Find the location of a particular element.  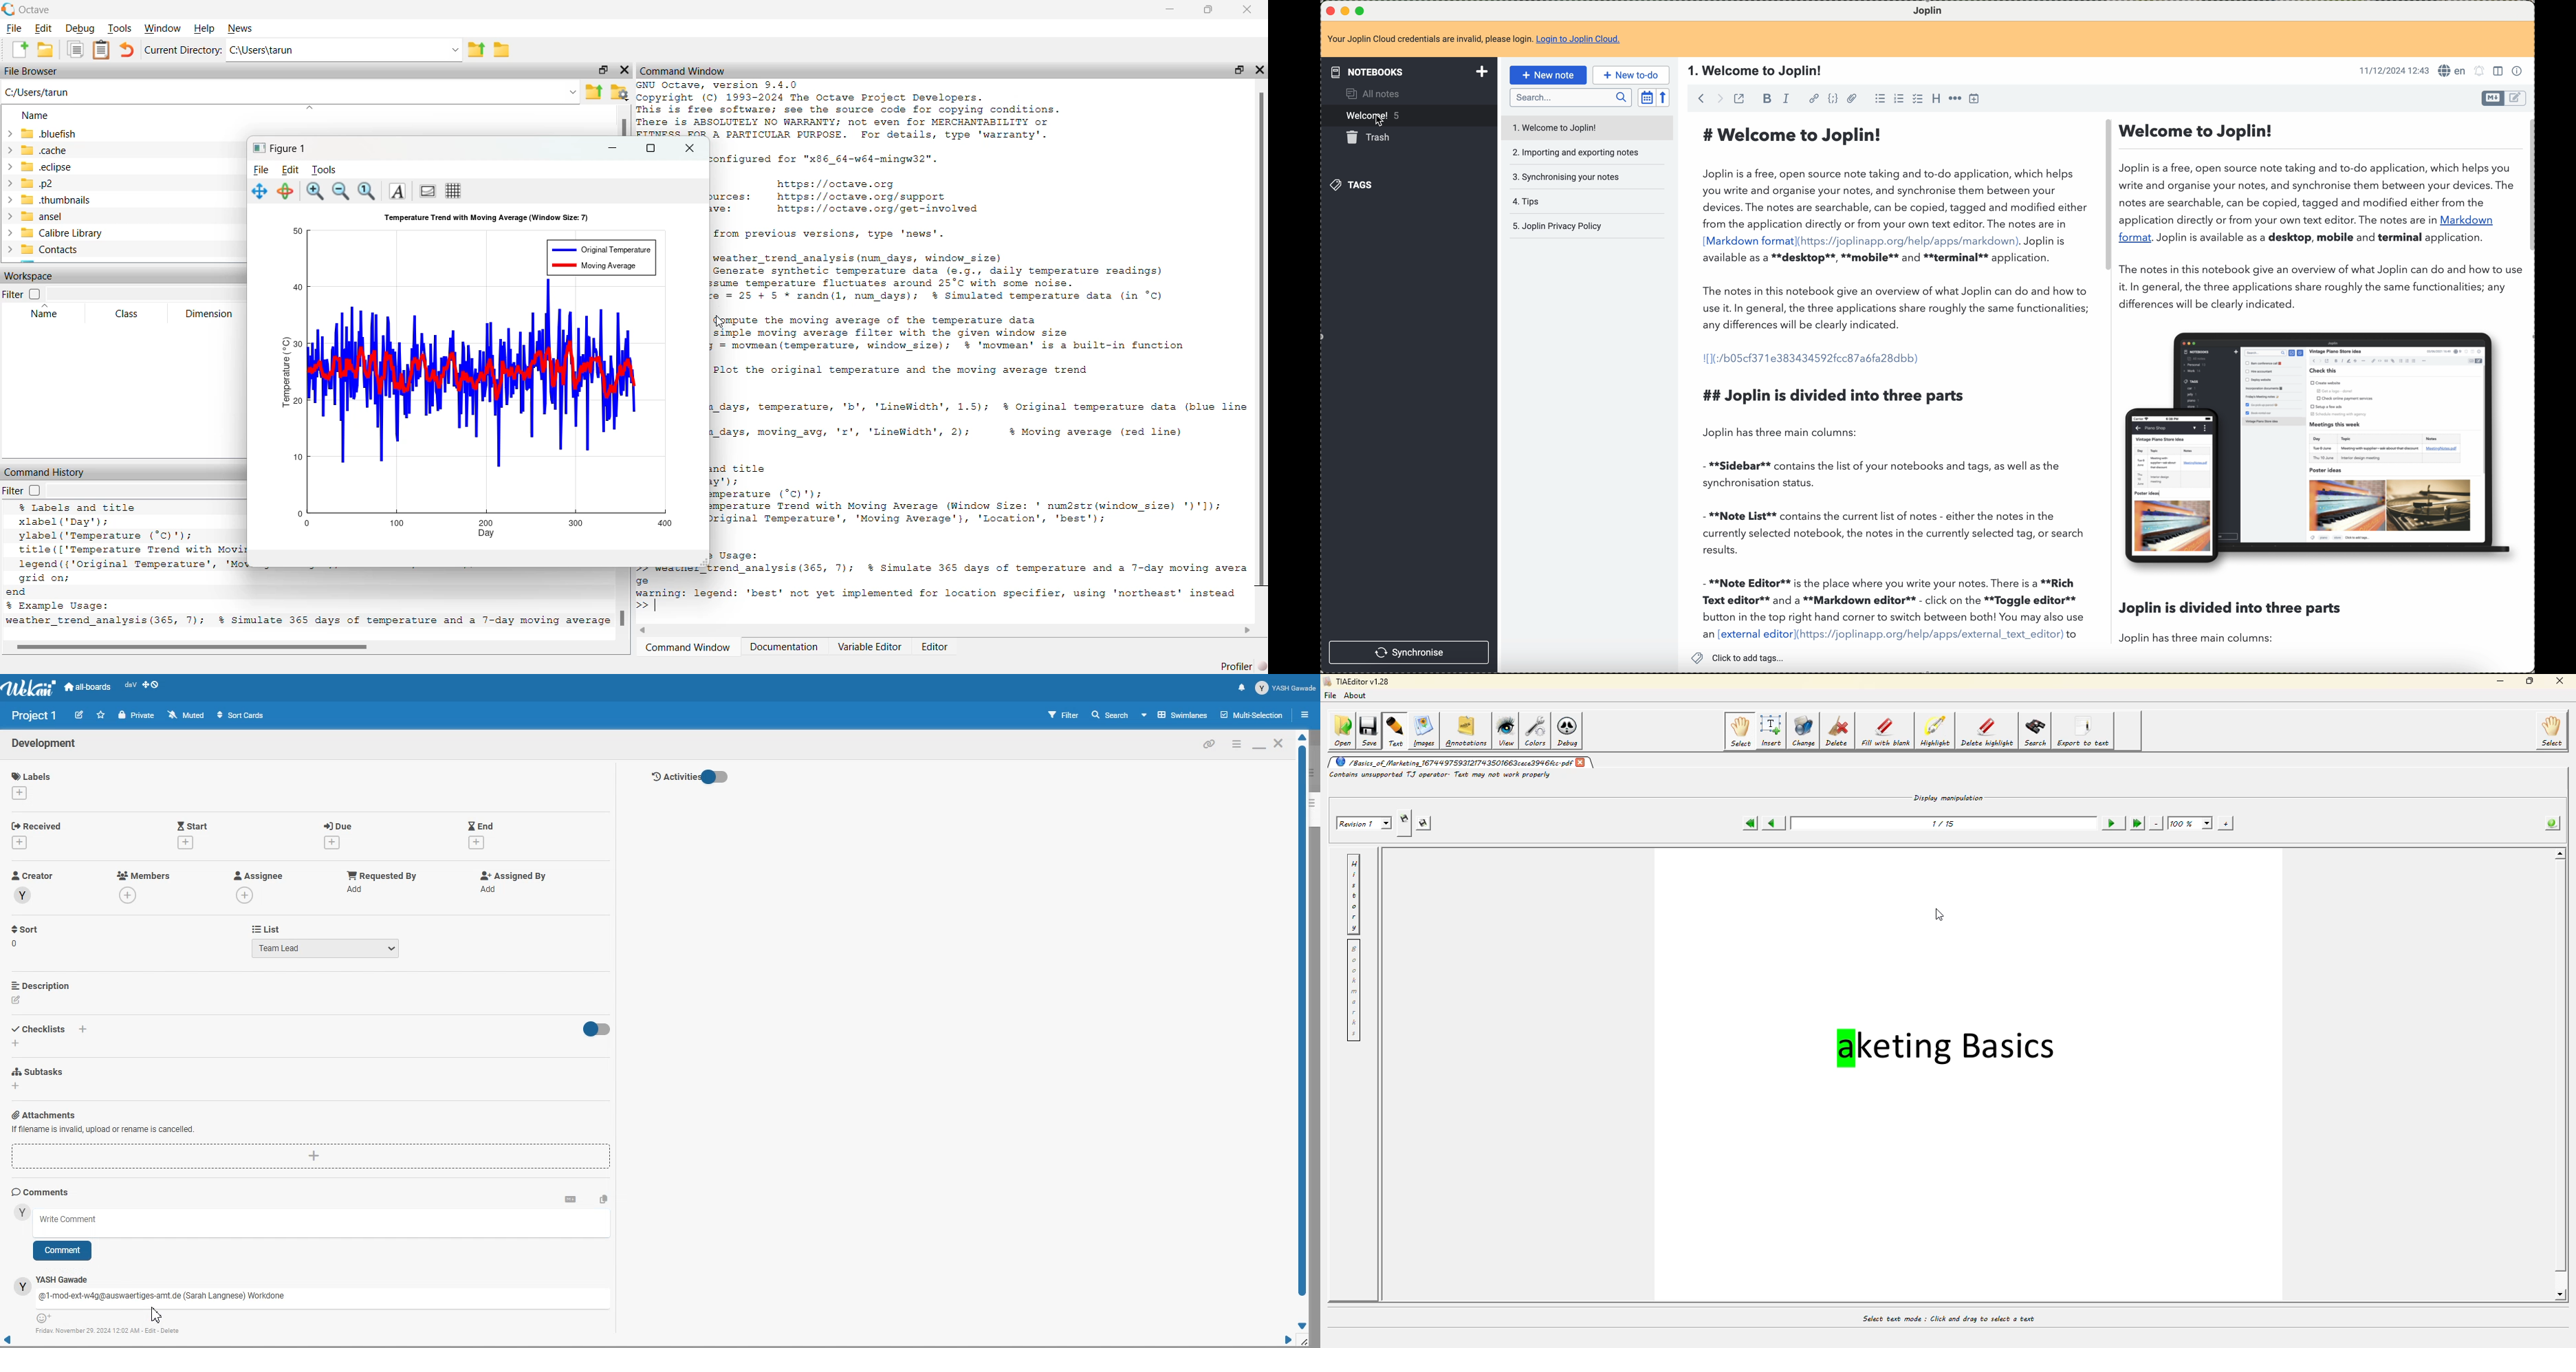

Close is located at coordinates (692, 149).